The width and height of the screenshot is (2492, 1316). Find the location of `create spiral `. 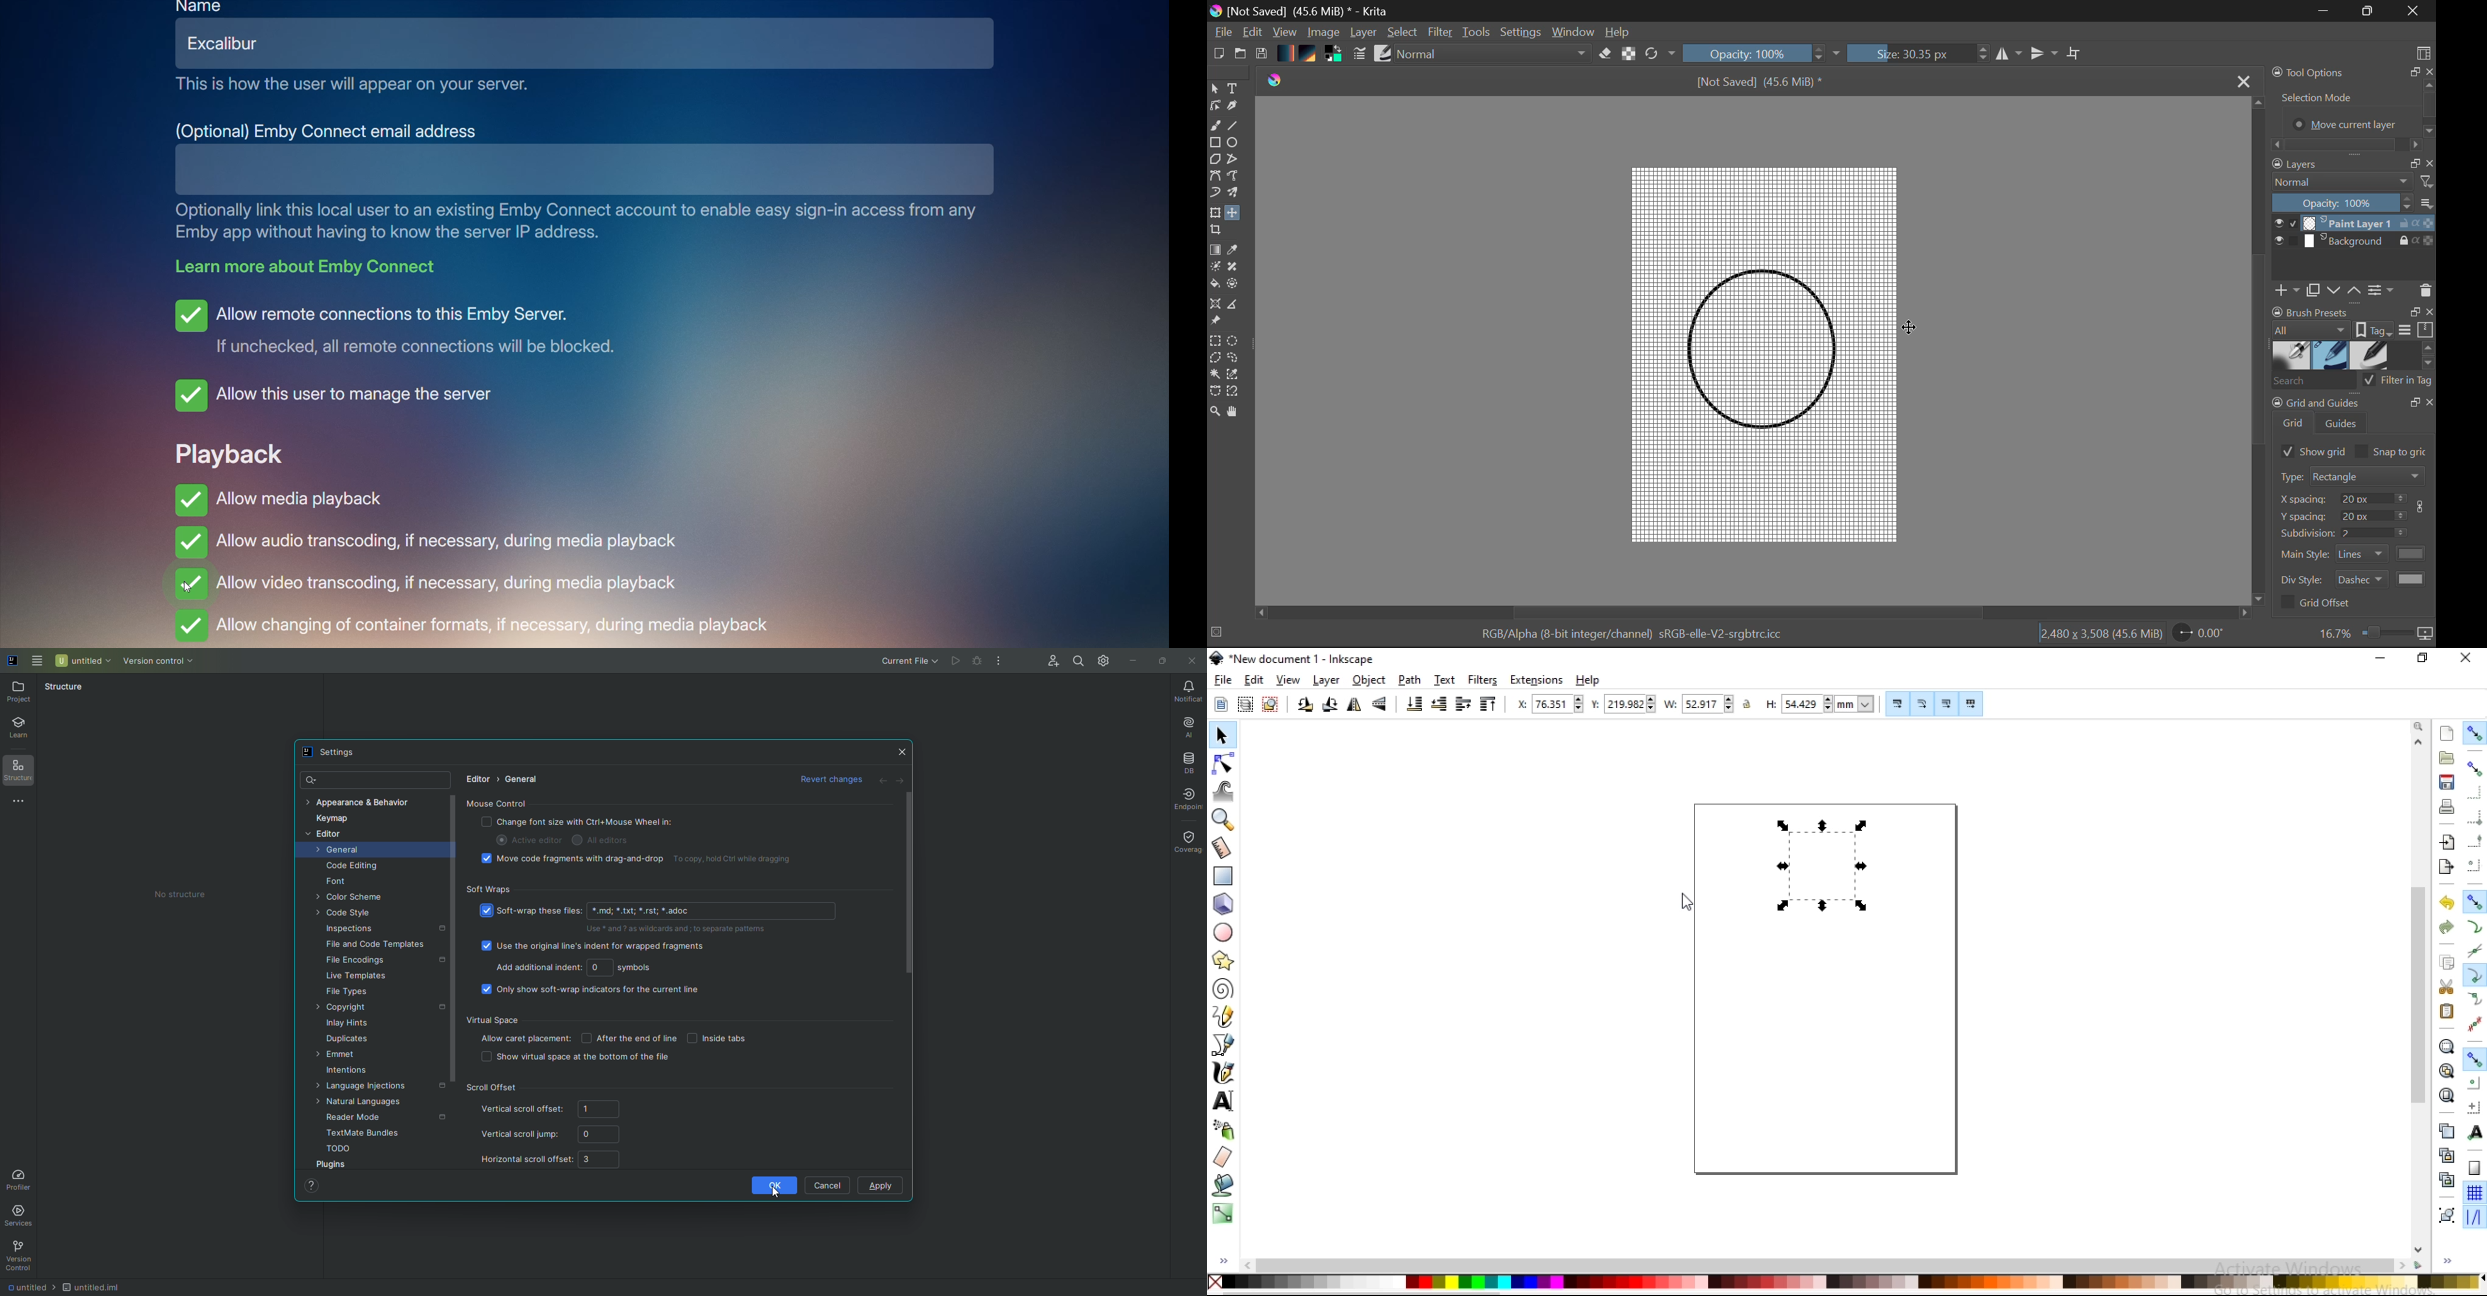

create spiral  is located at coordinates (1221, 988).